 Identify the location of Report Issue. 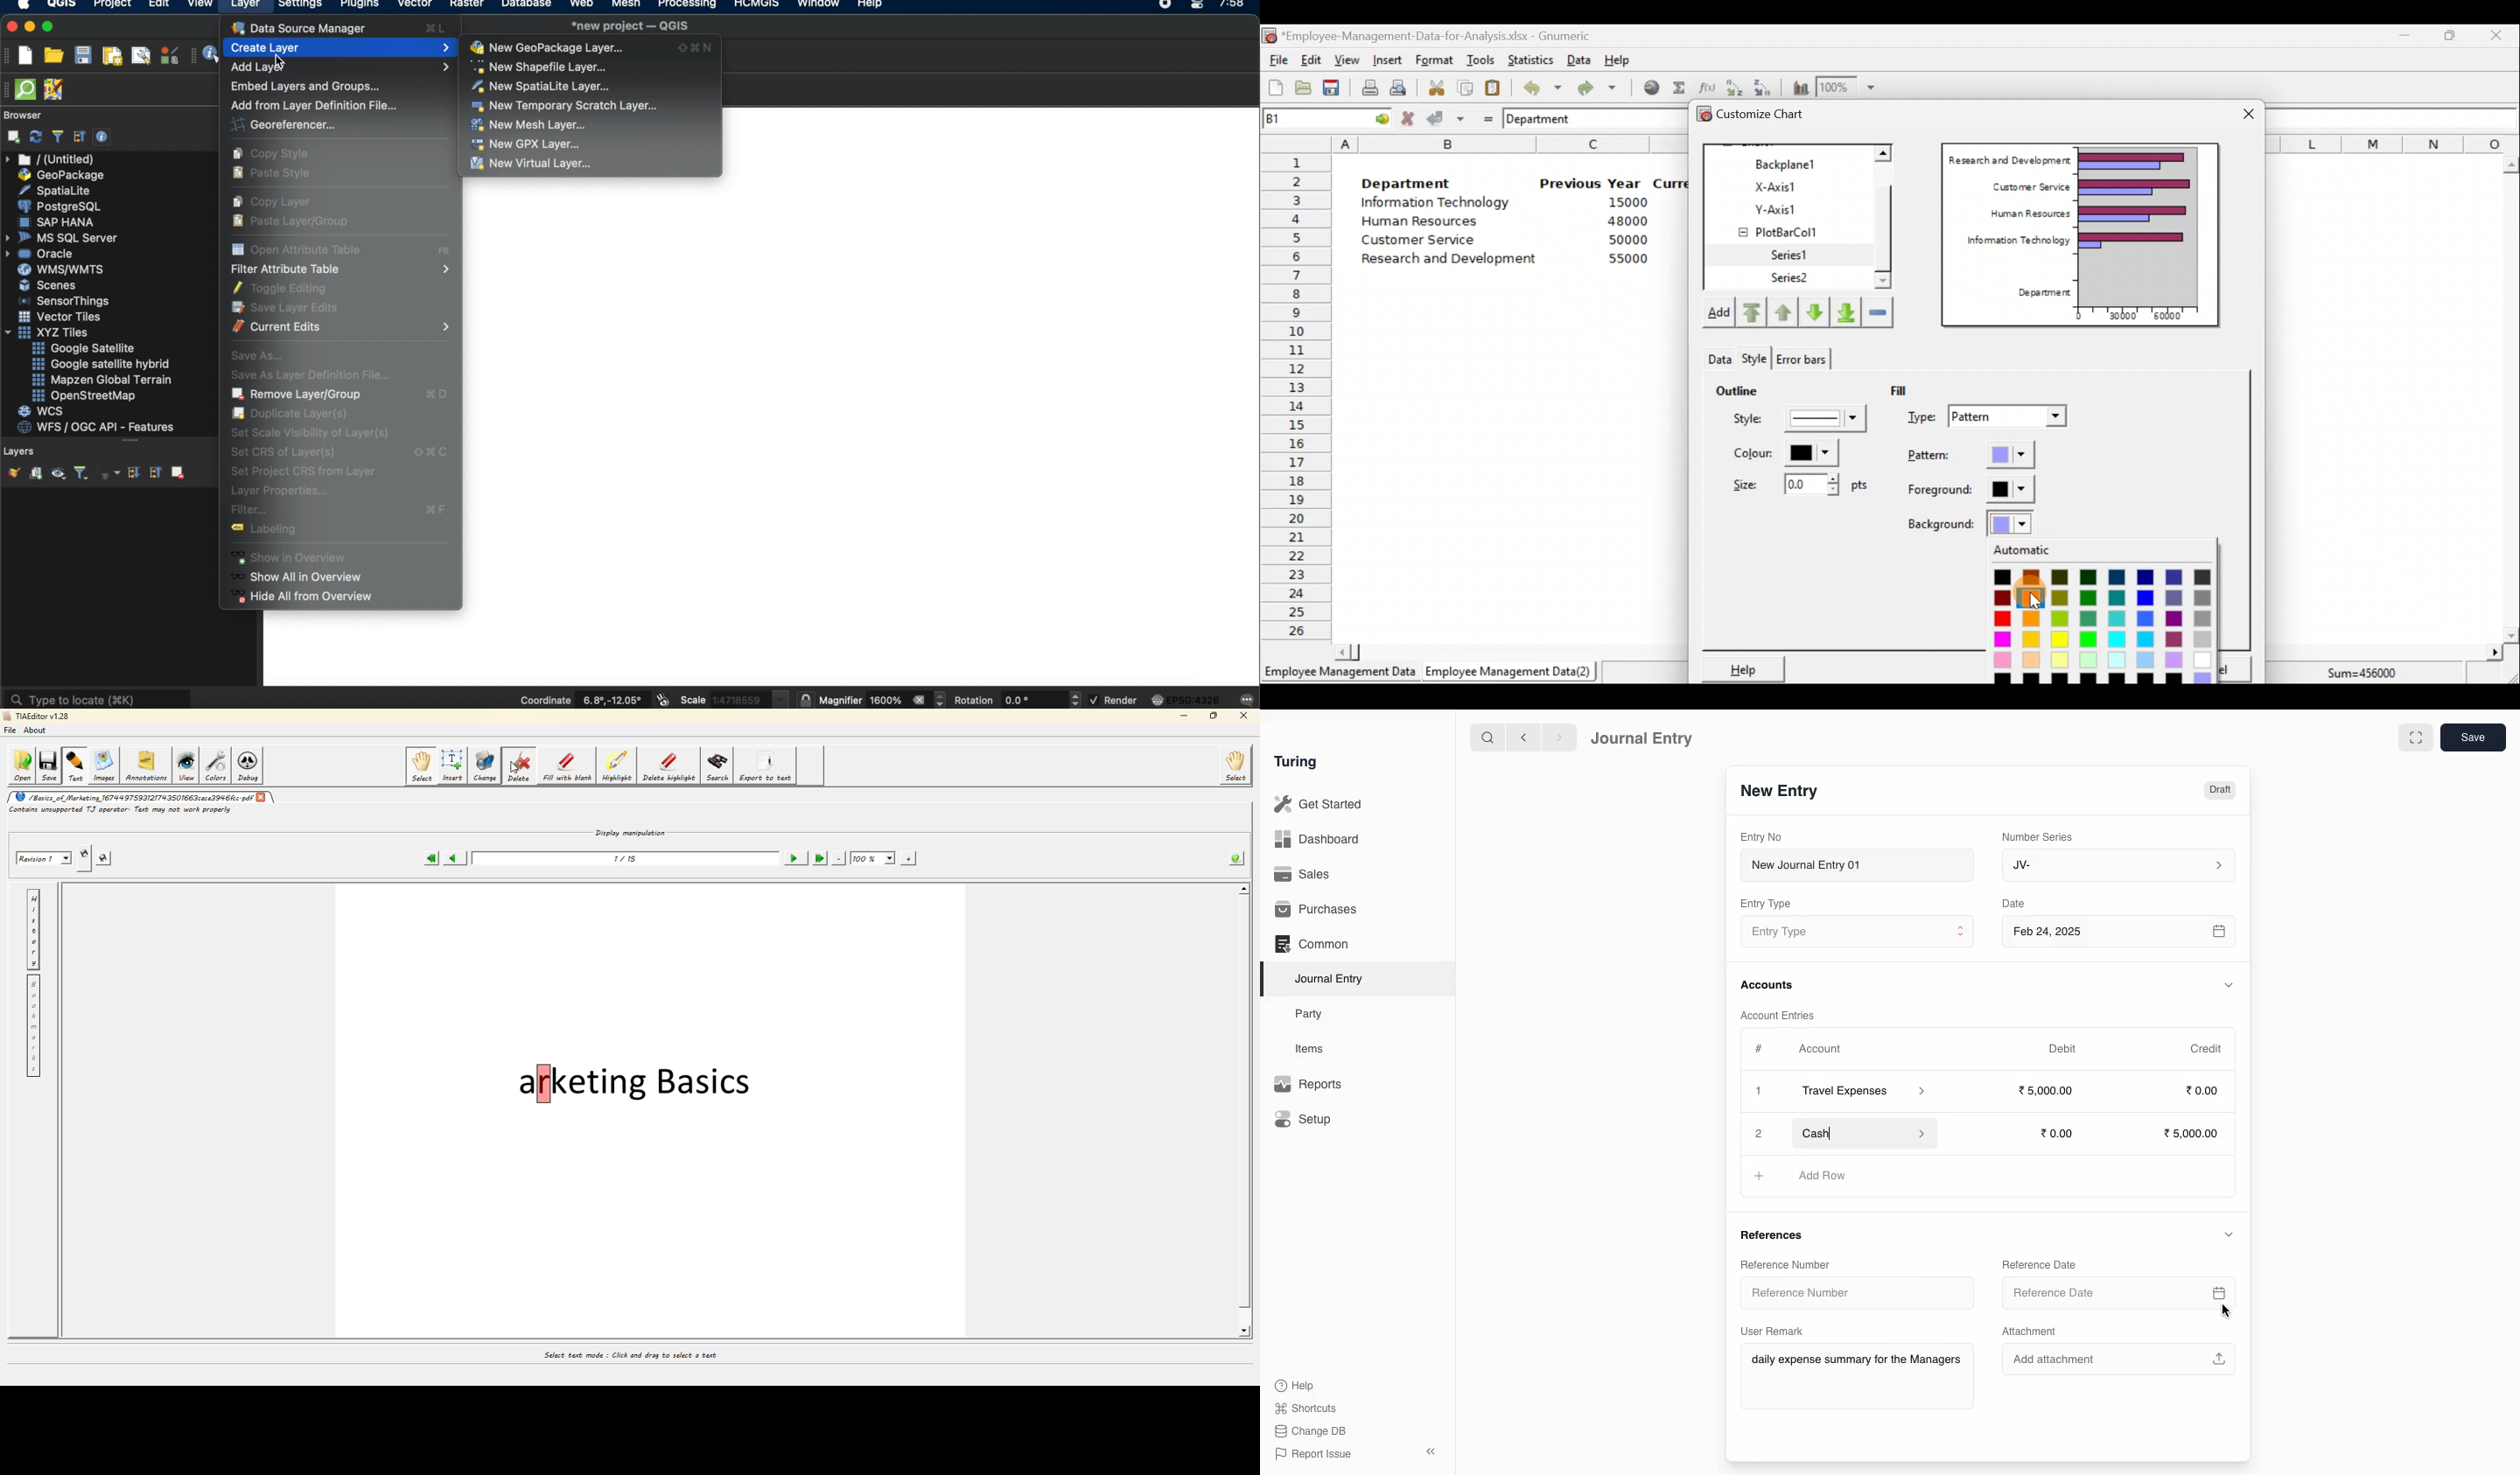
(1315, 1455).